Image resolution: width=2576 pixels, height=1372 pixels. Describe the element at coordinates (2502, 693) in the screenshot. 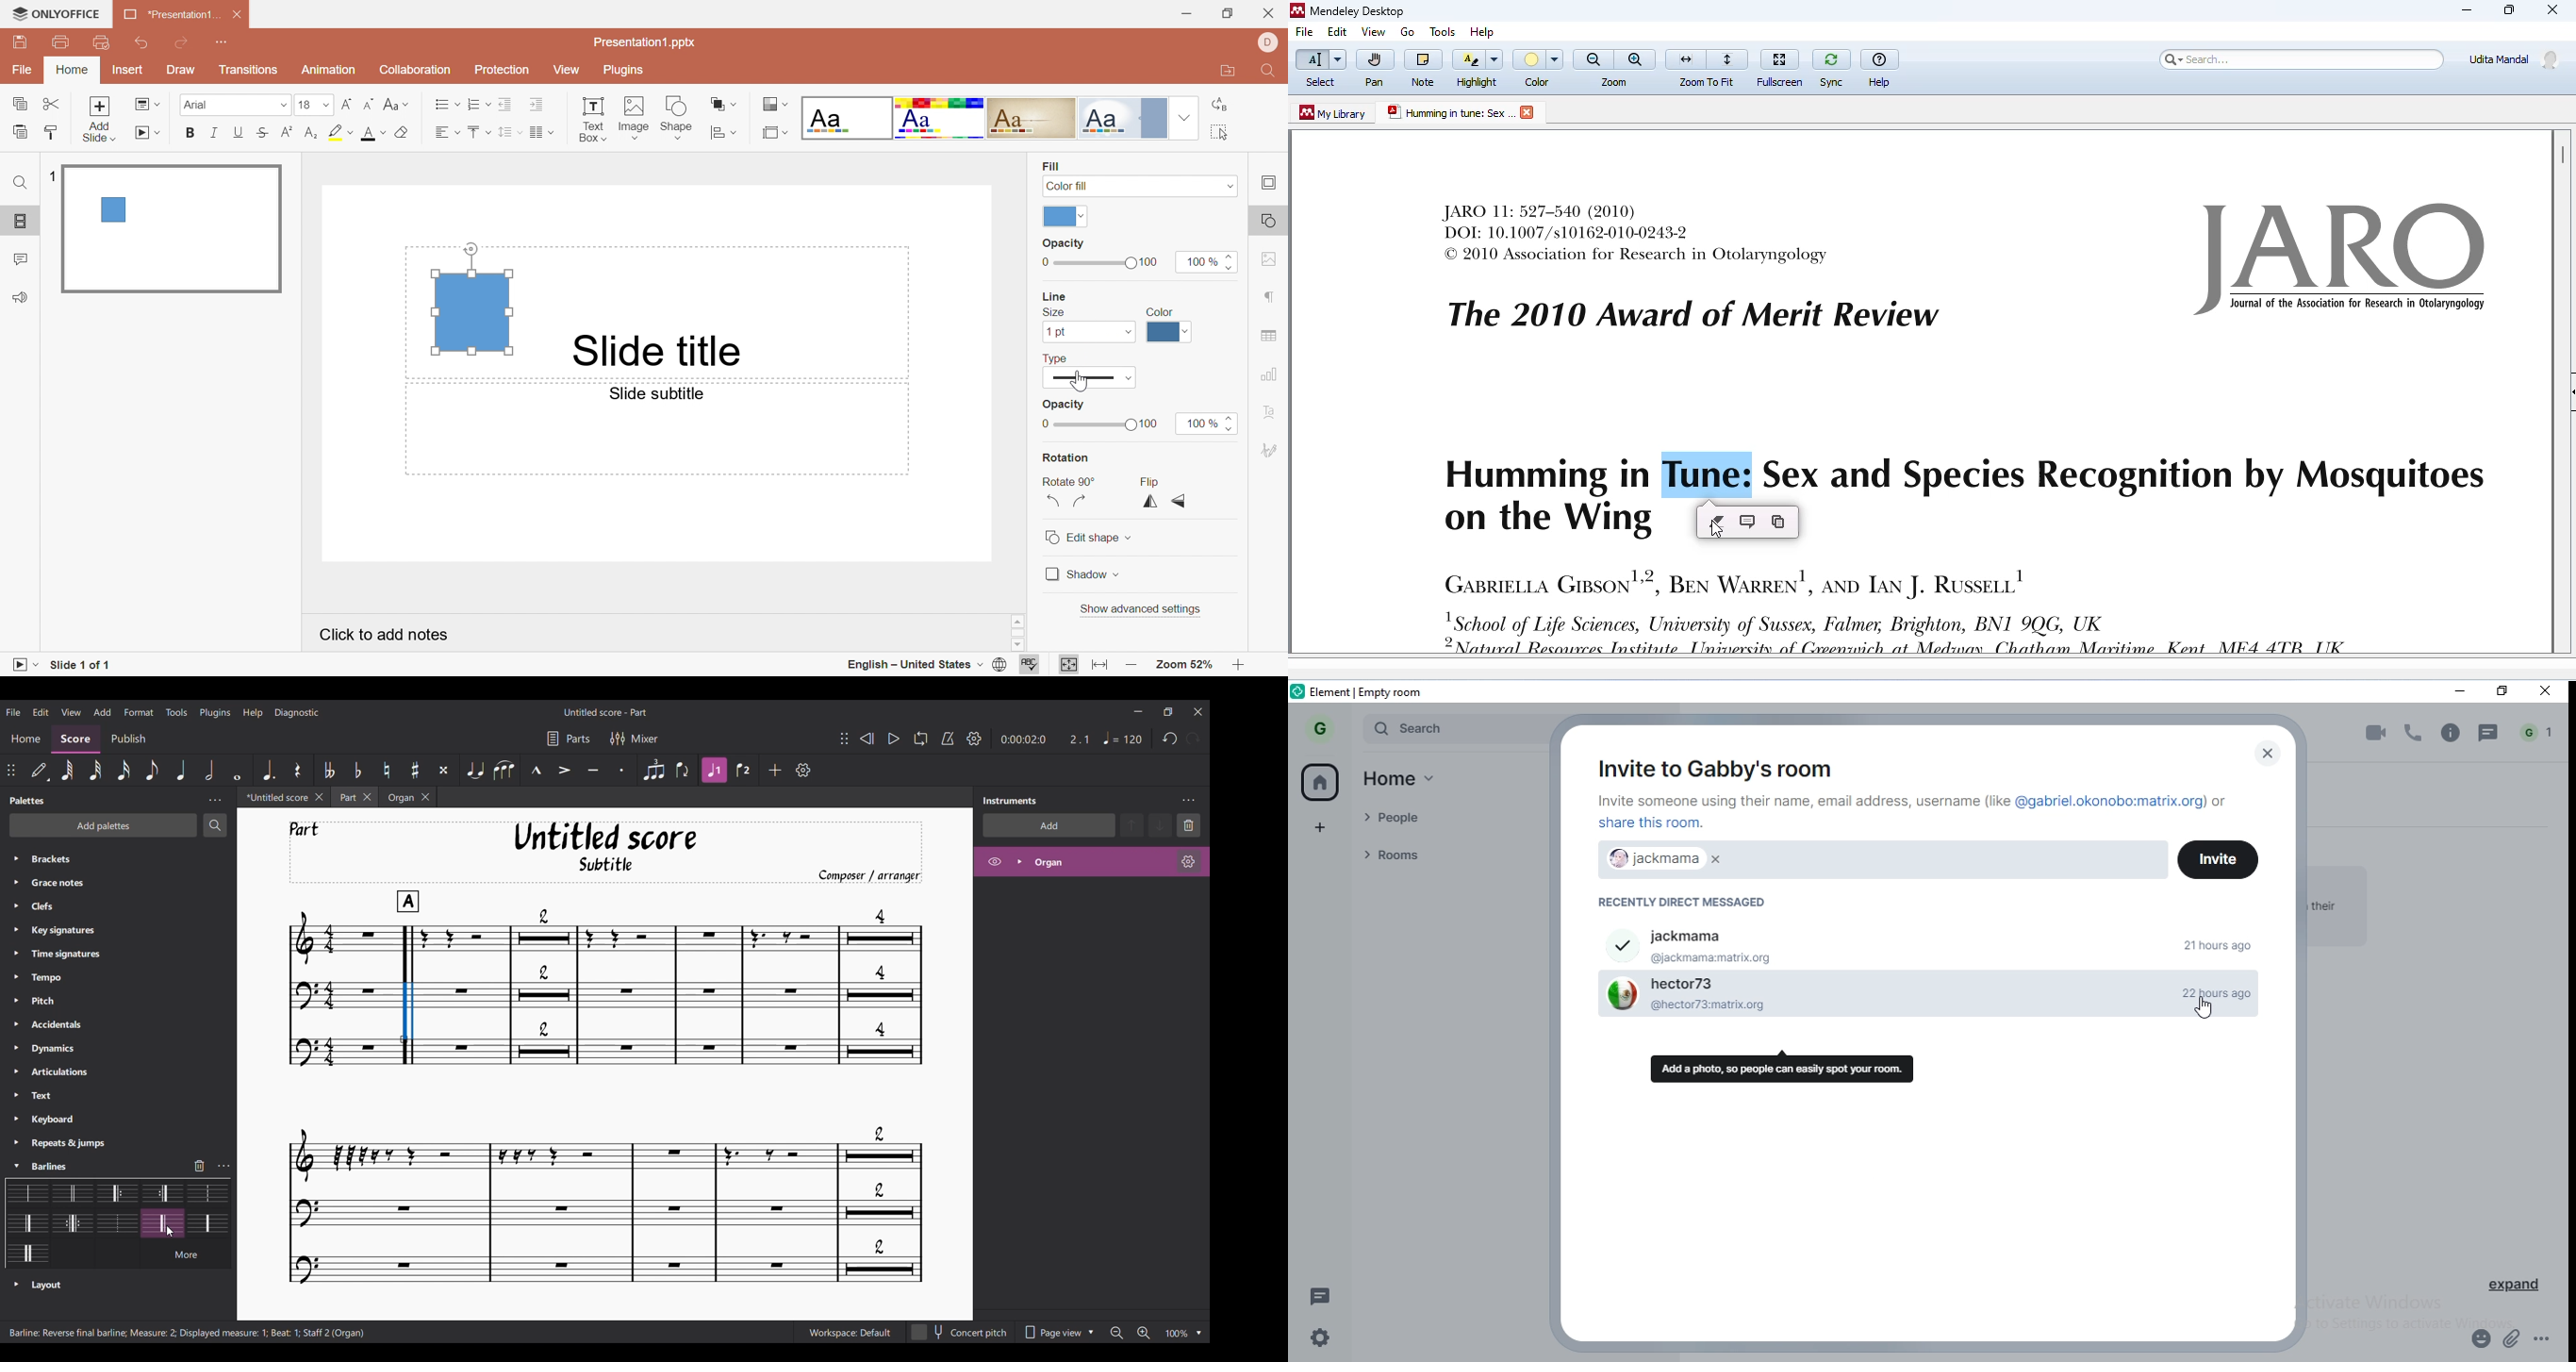

I see `restore` at that location.